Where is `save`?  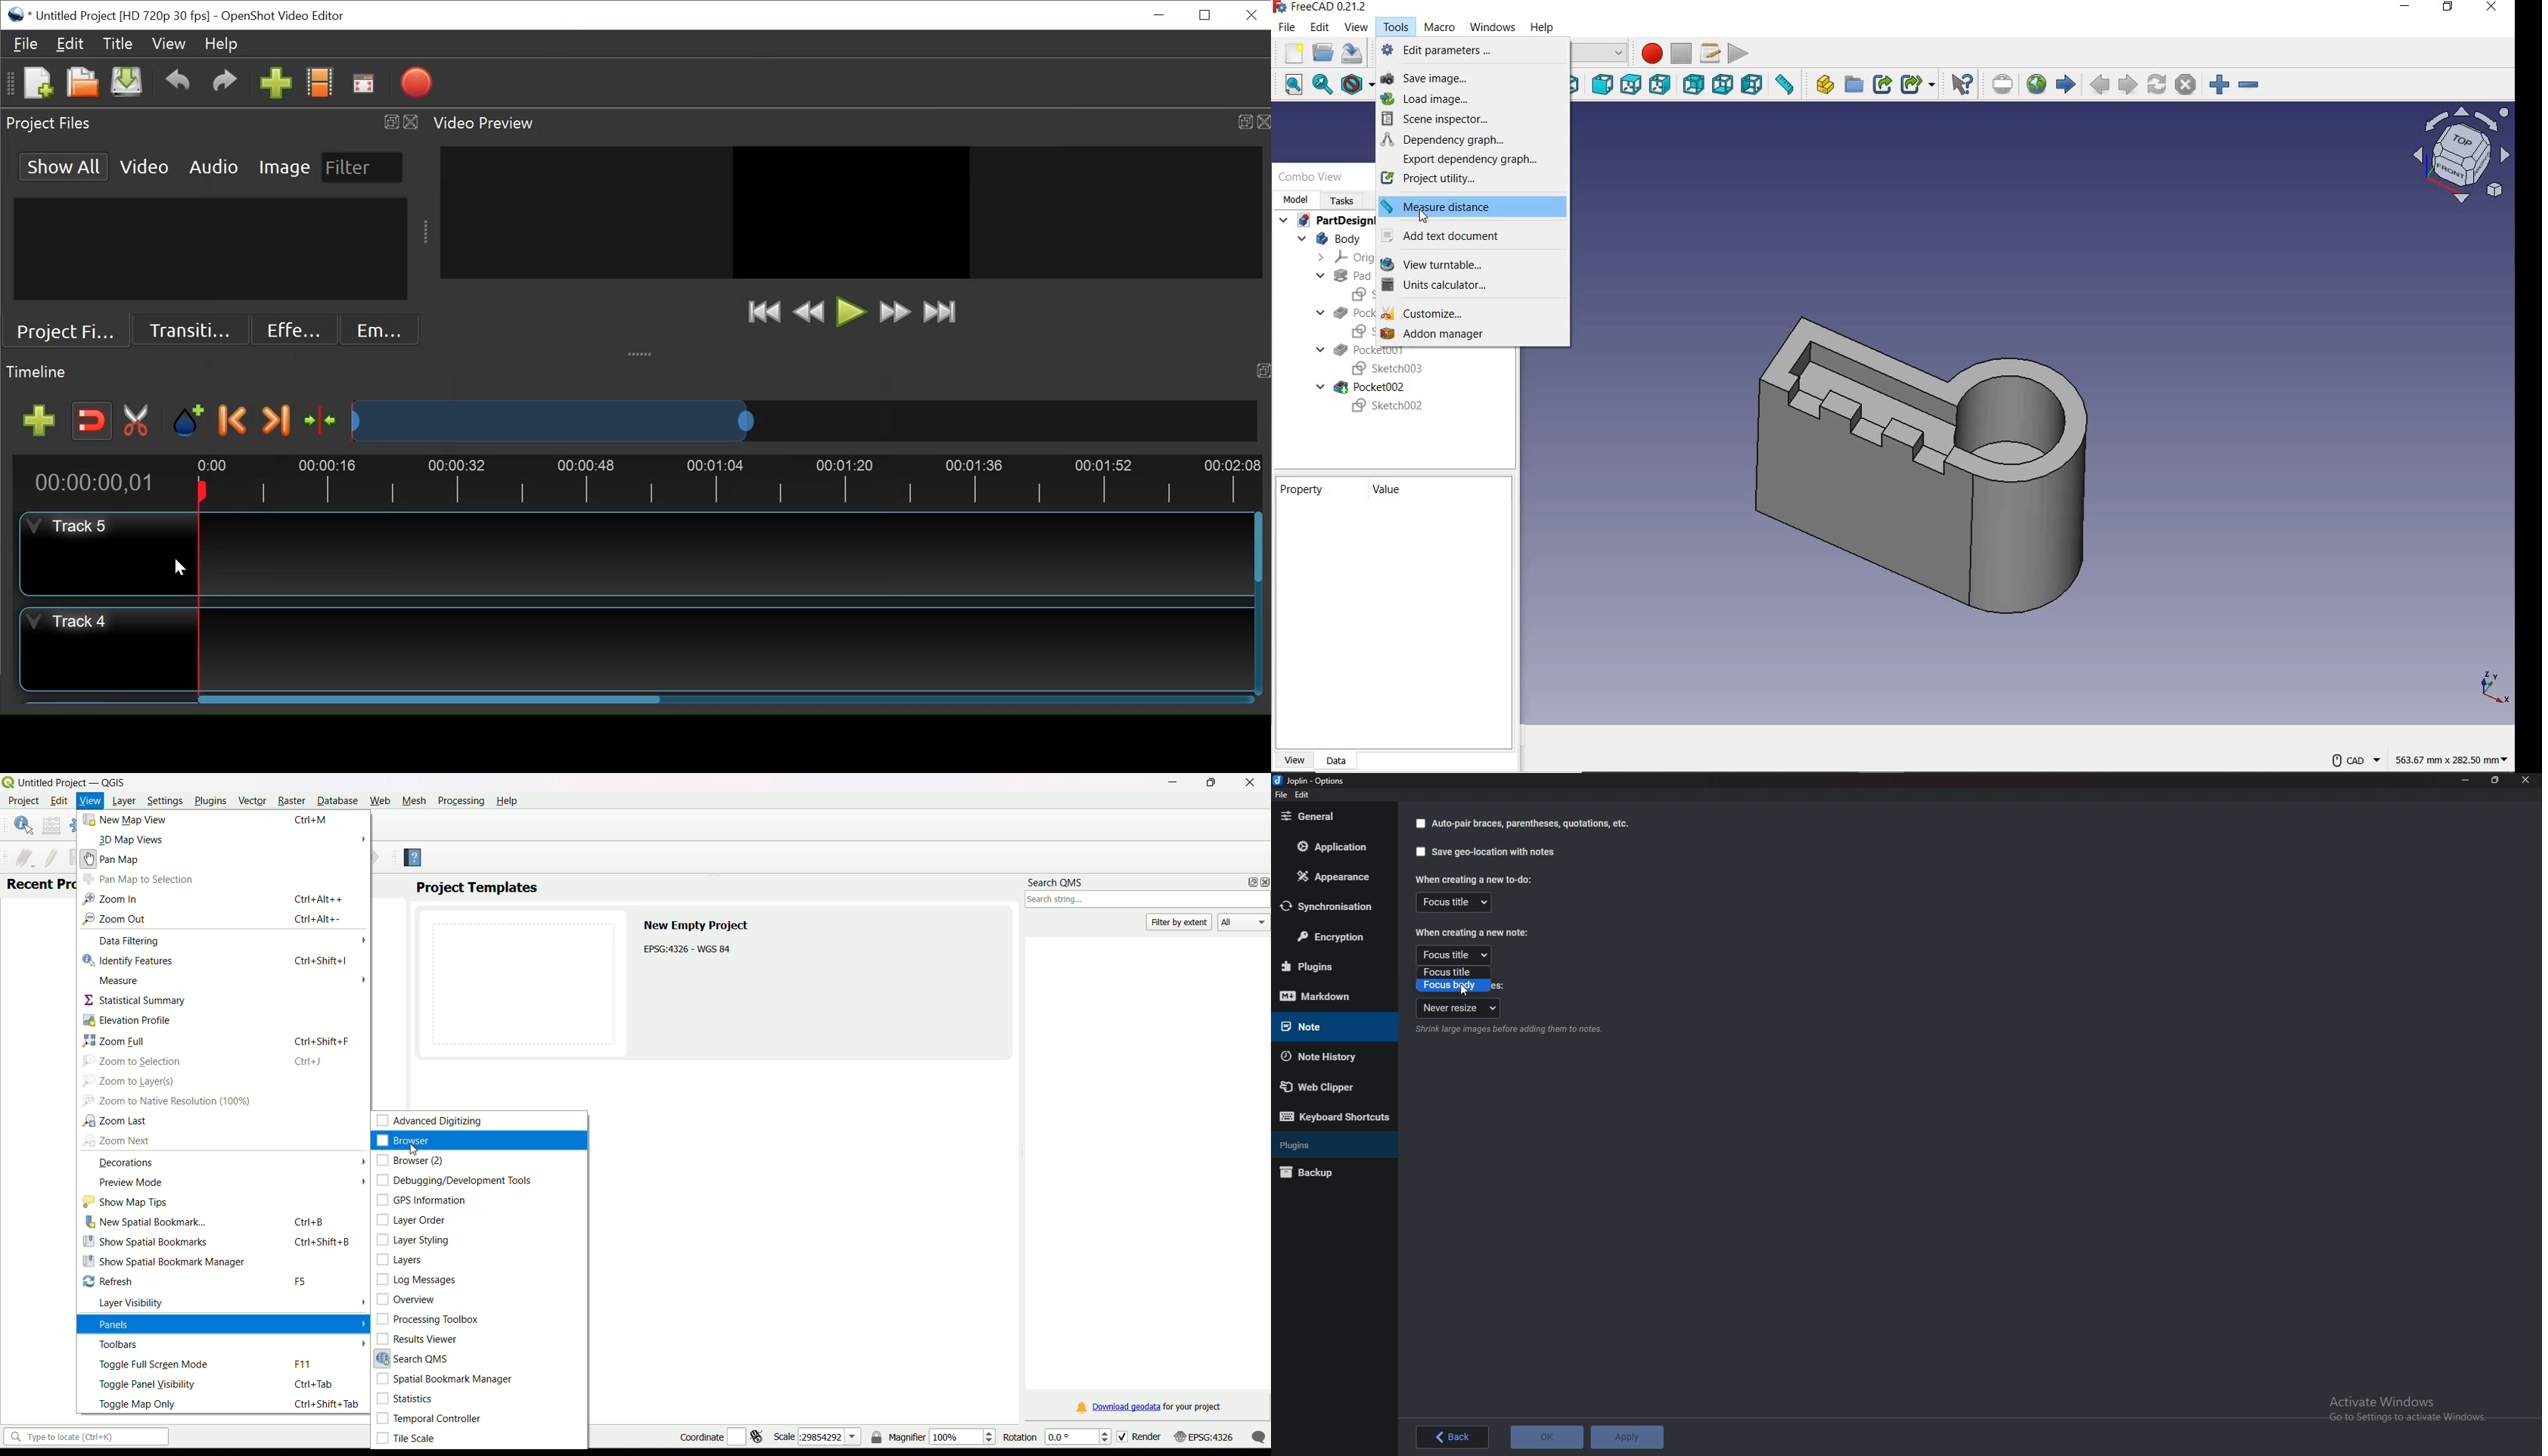
save is located at coordinates (1354, 56).